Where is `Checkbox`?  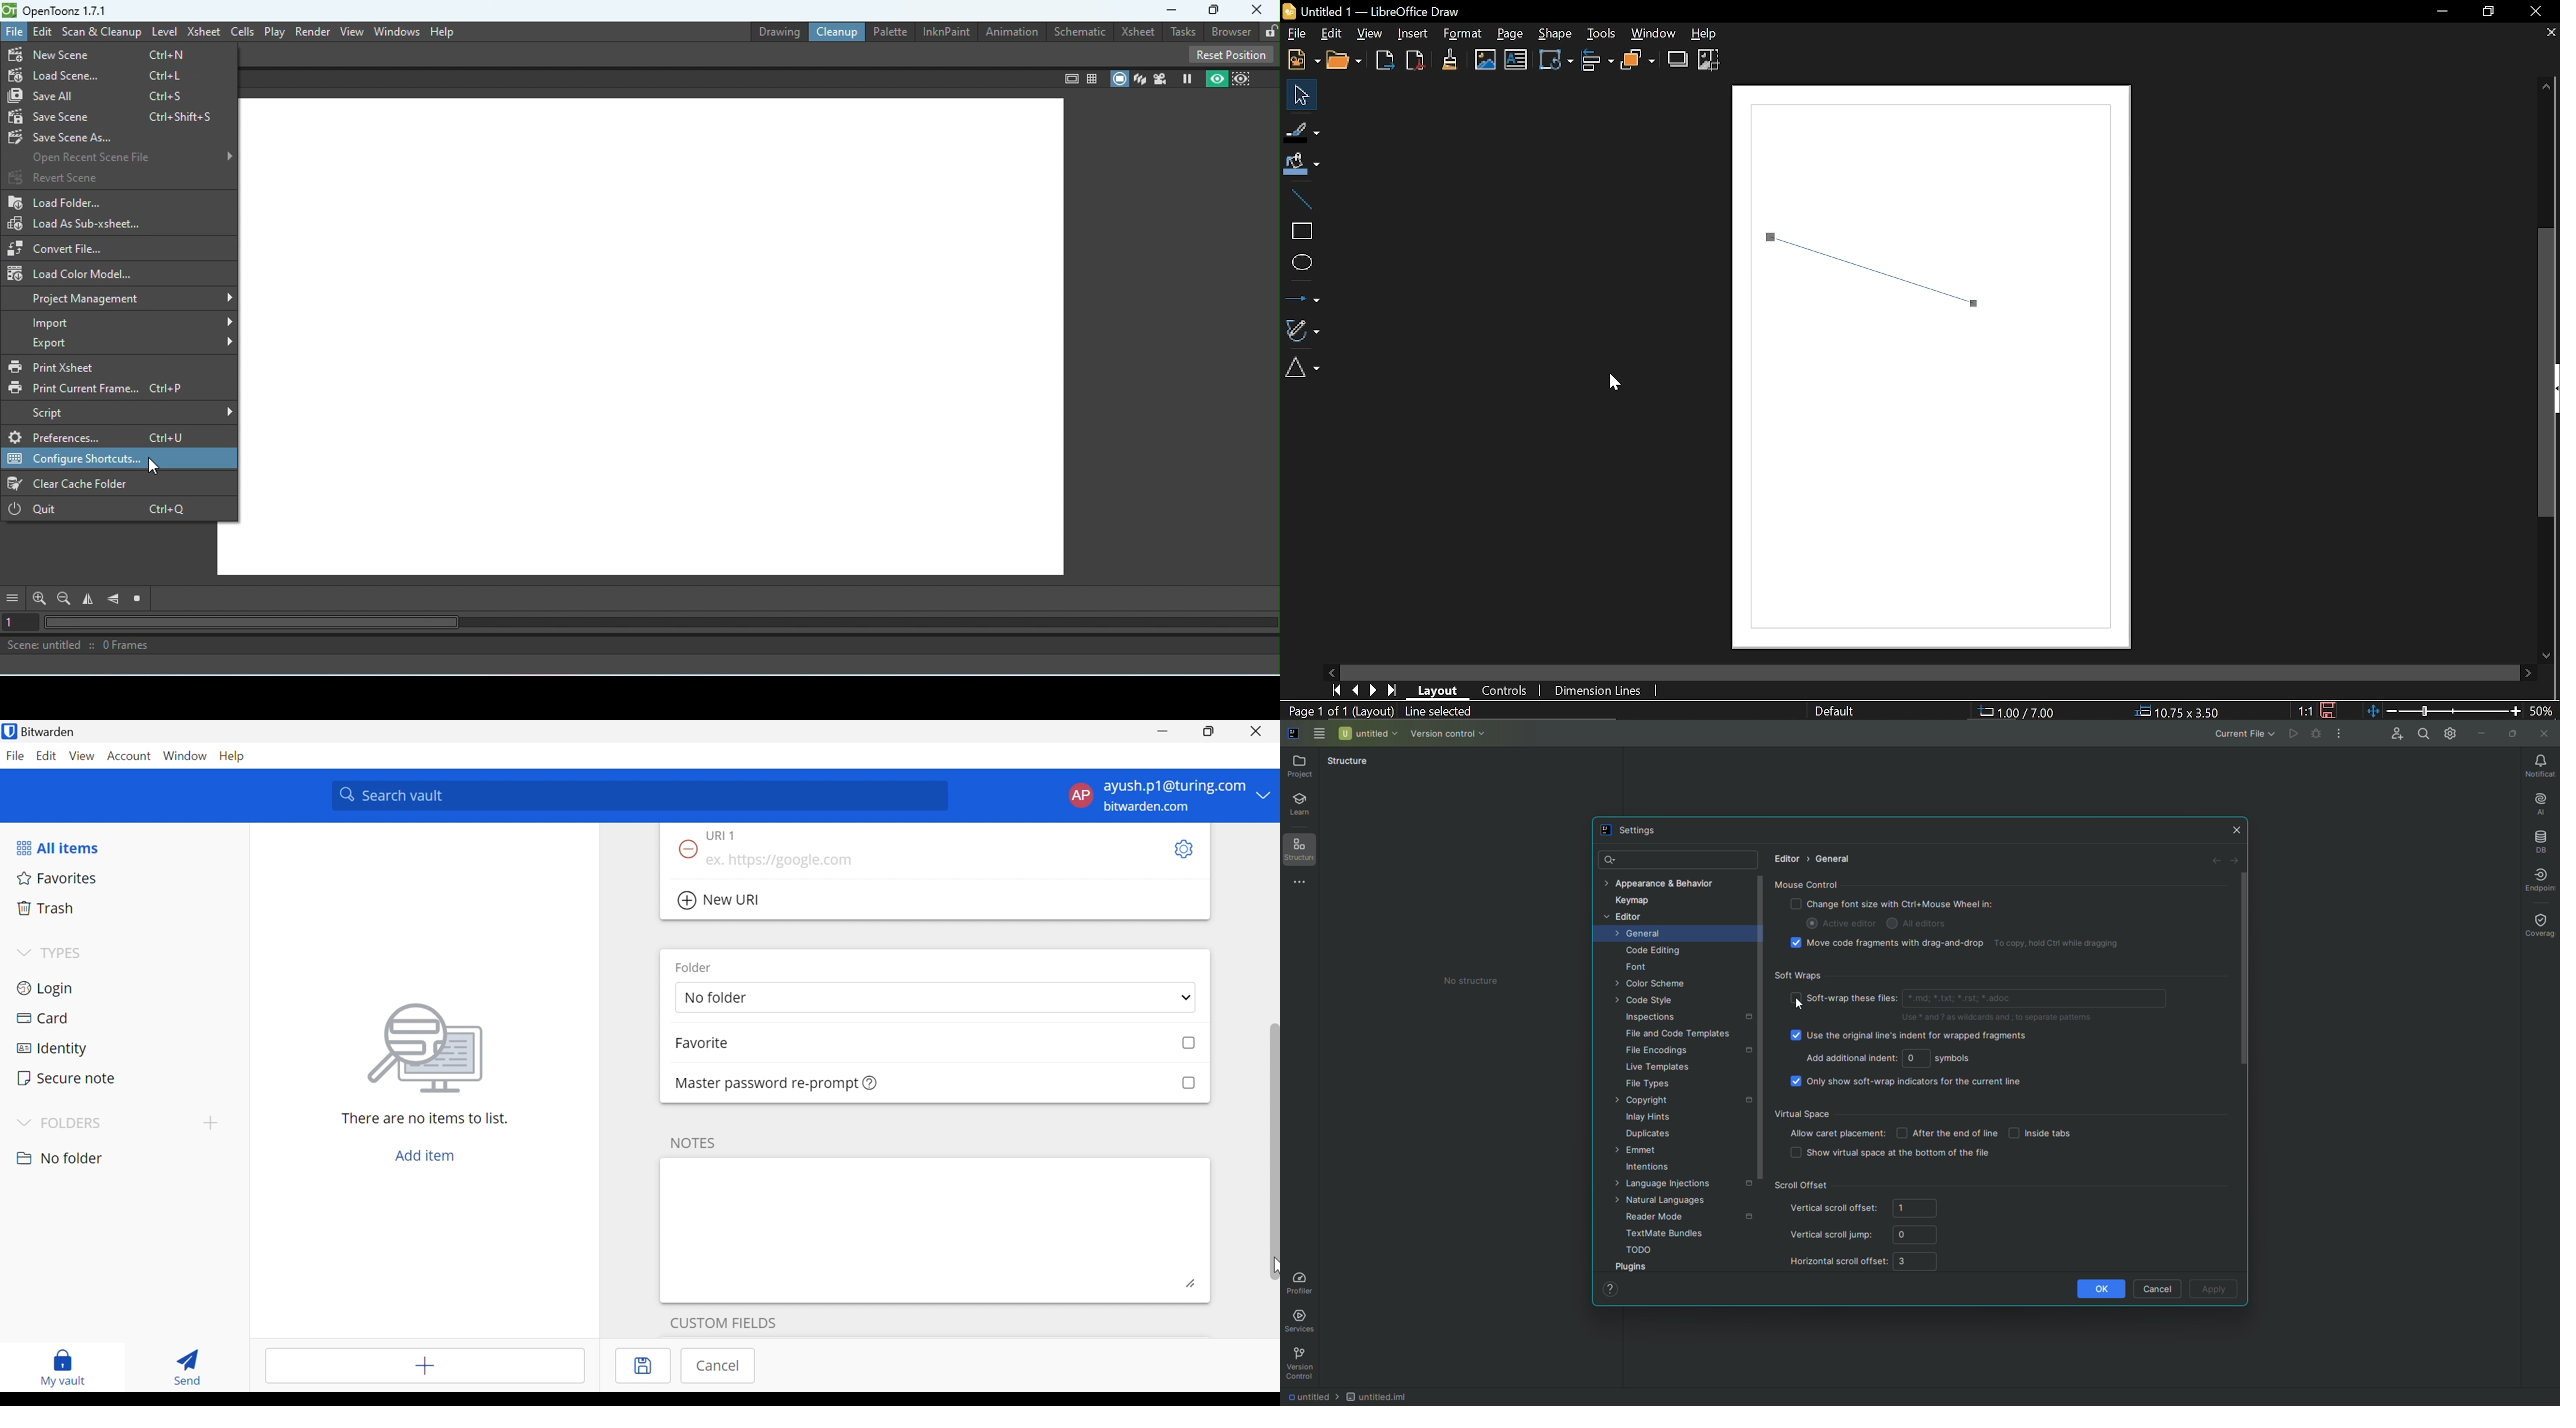 Checkbox is located at coordinates (1187, 1083).